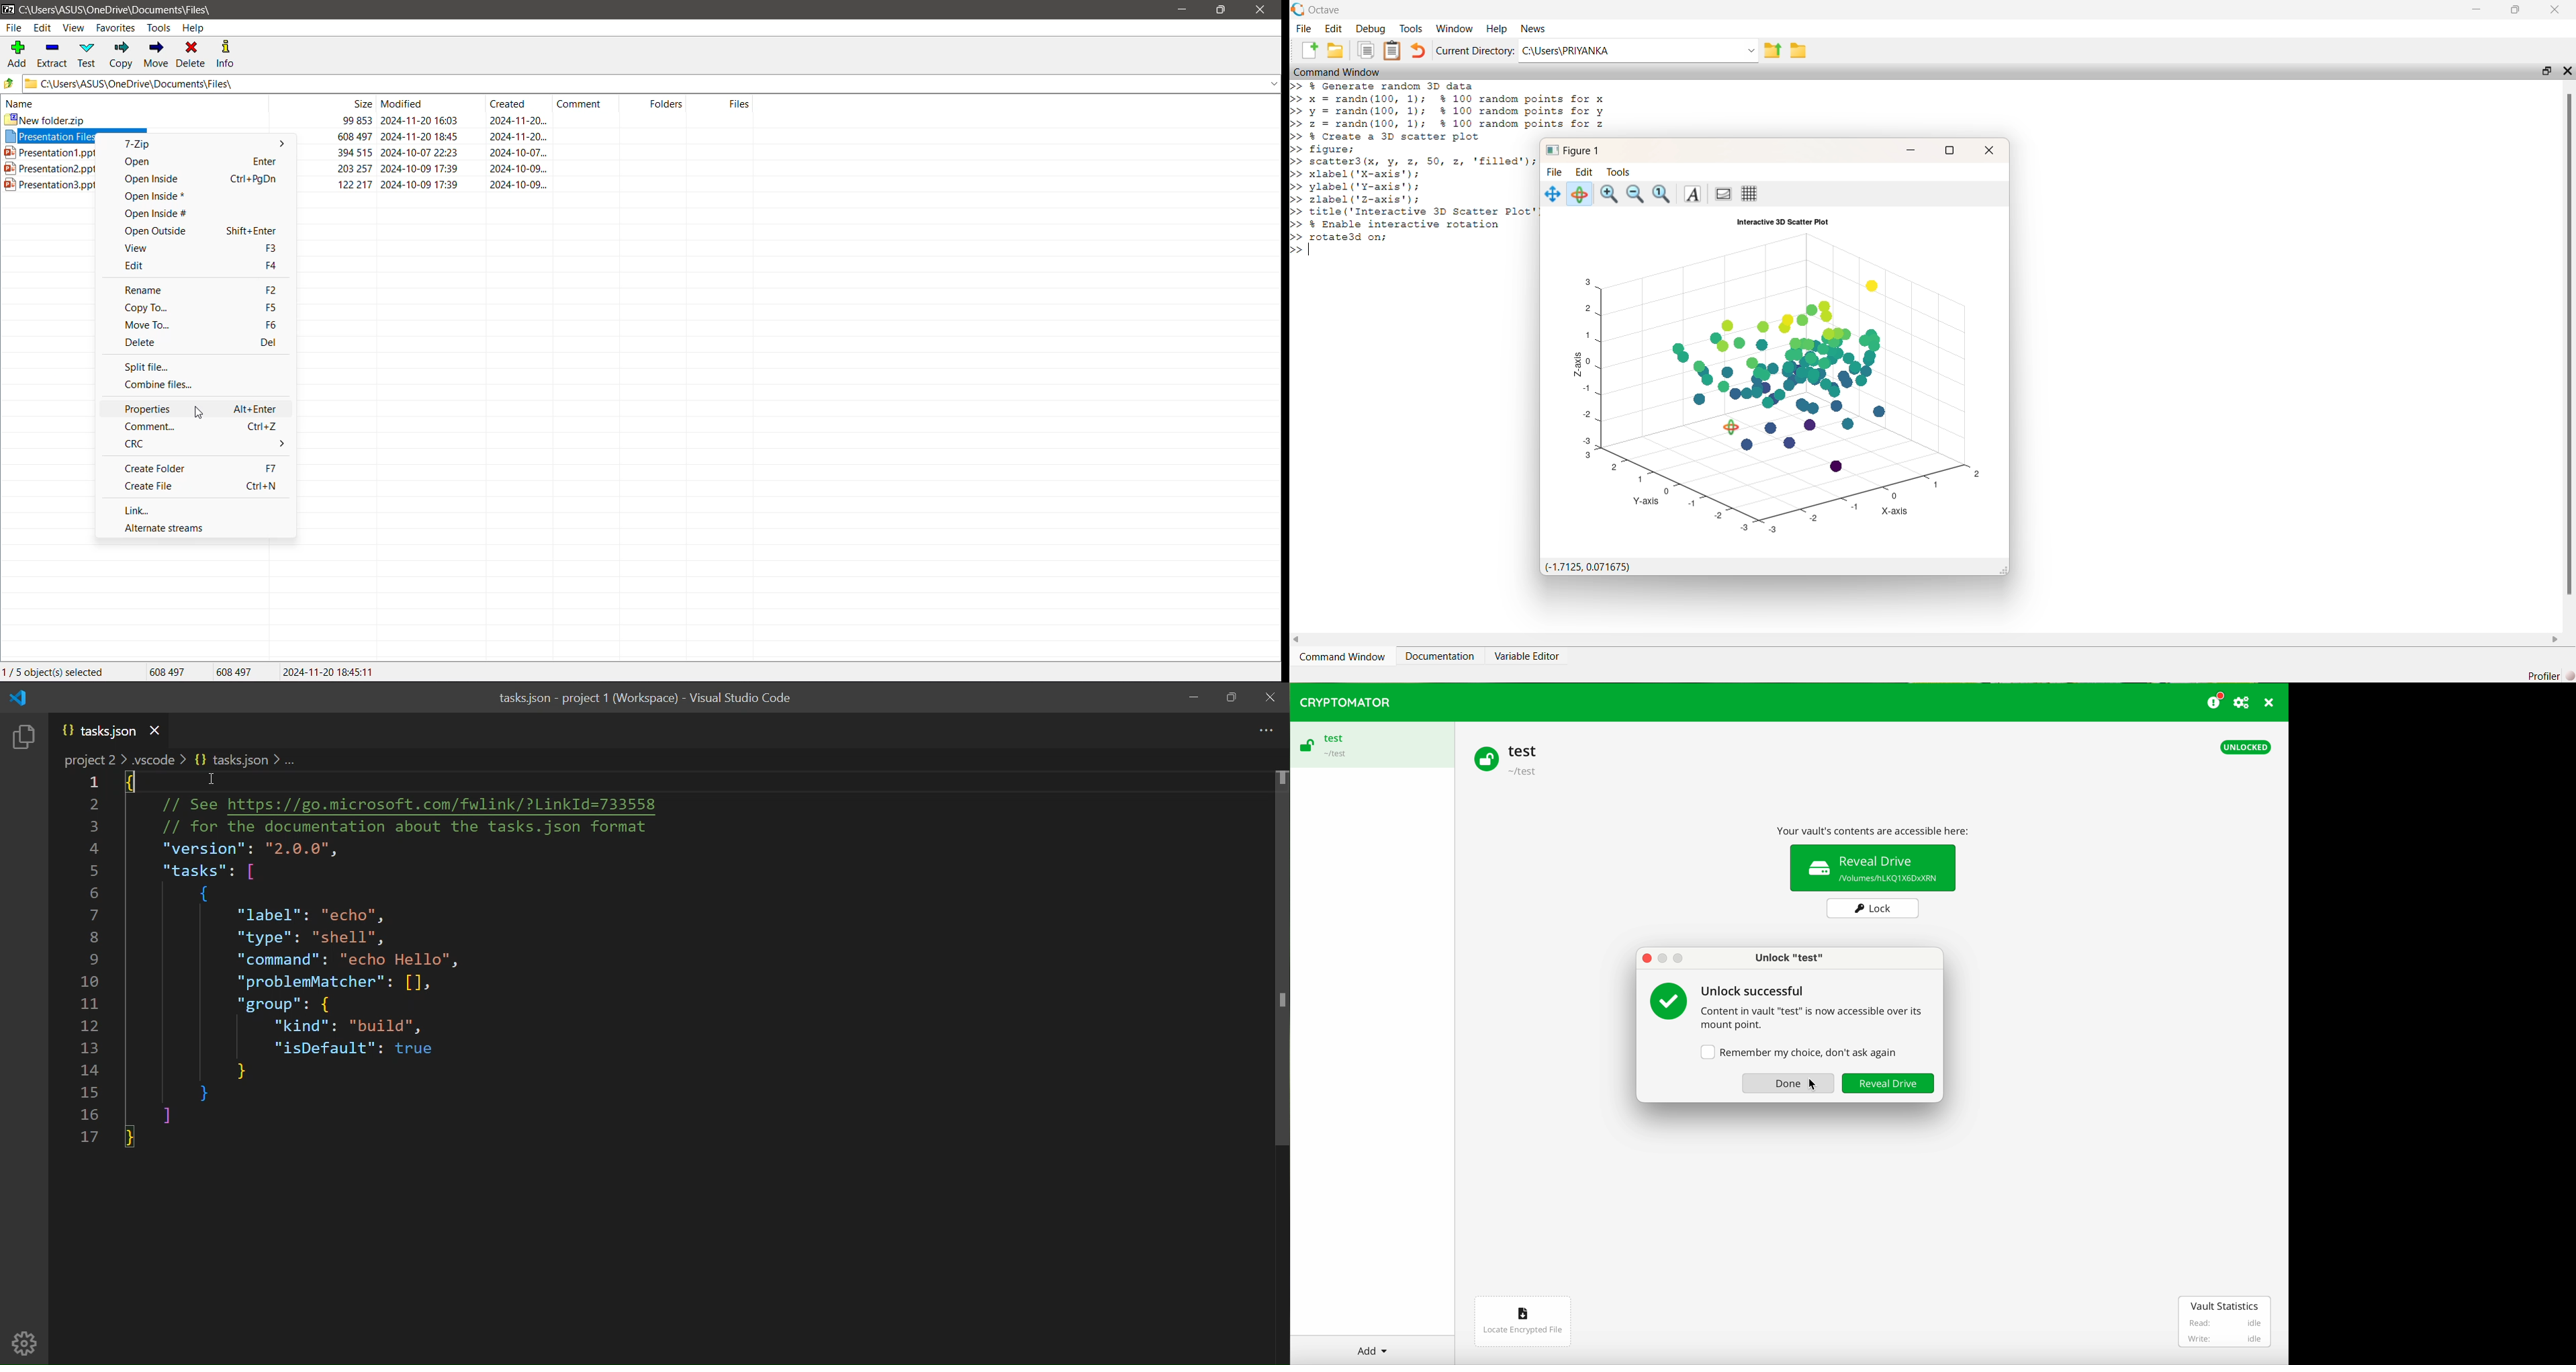  What do you see at coordinates (1309, 50) in the screenshot?
I see `new document` at bounding box center [1309, 50].